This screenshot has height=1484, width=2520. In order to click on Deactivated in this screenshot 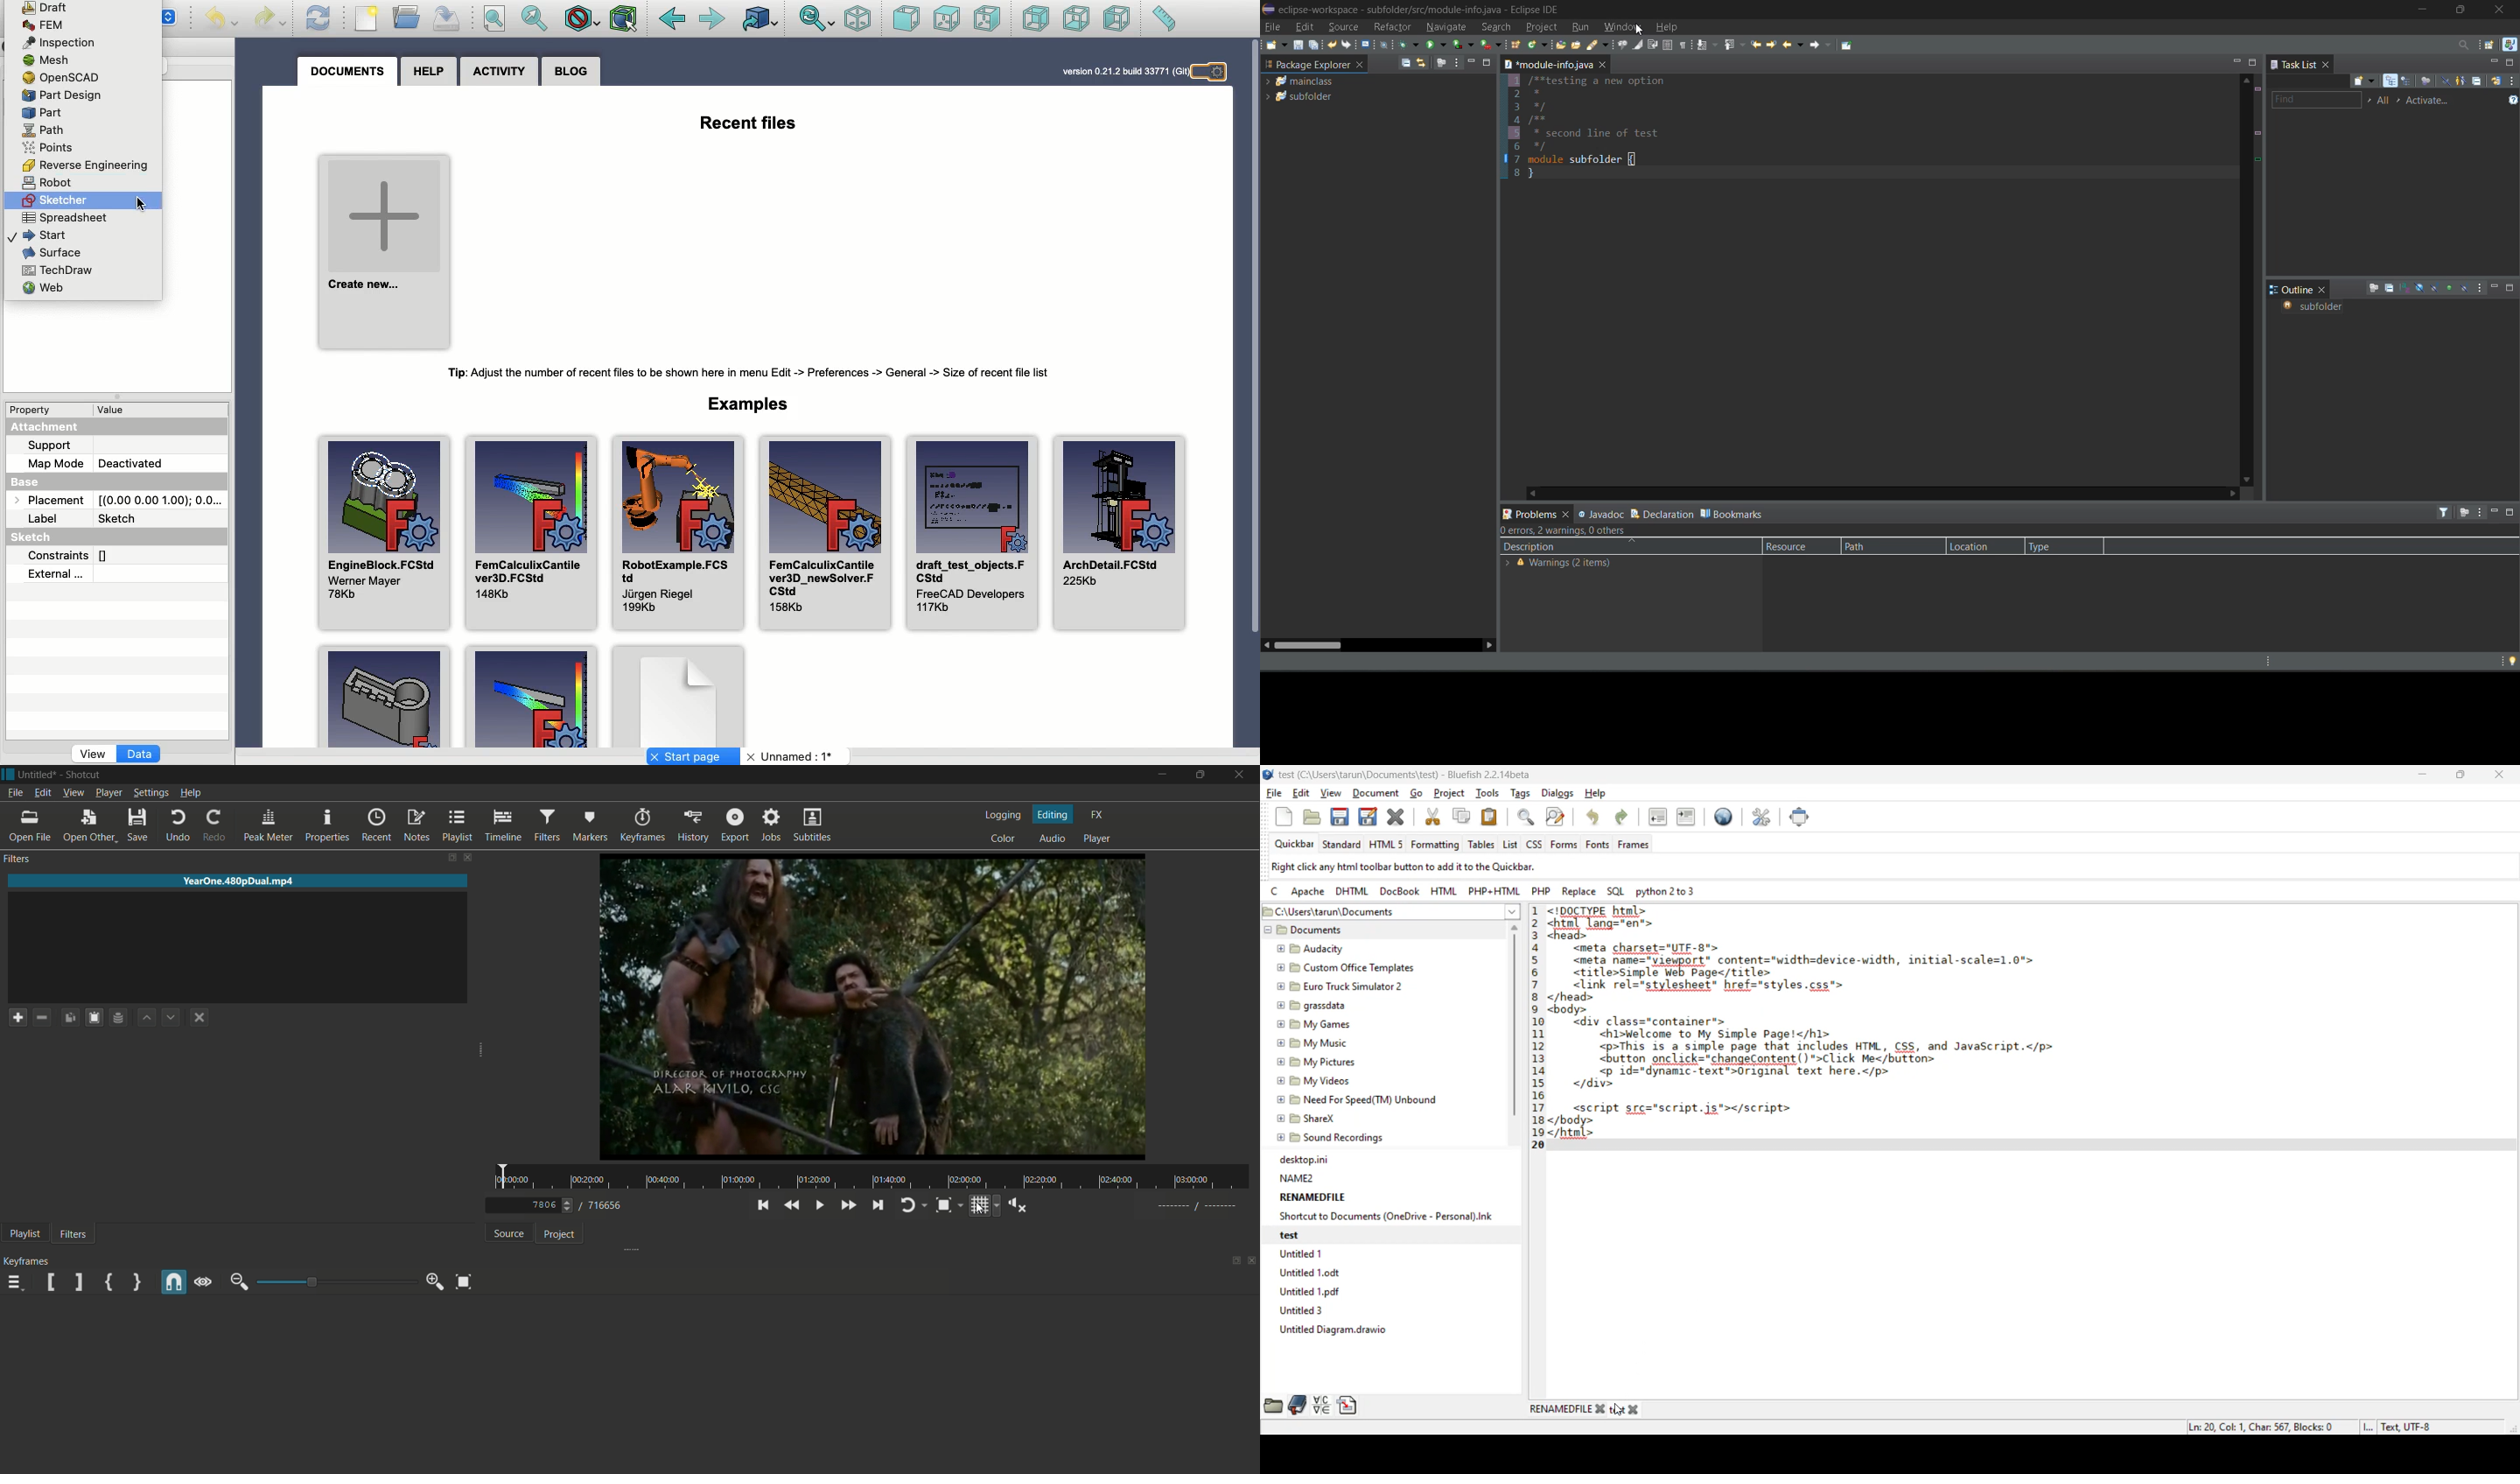, I will do `click(132, 463)`.